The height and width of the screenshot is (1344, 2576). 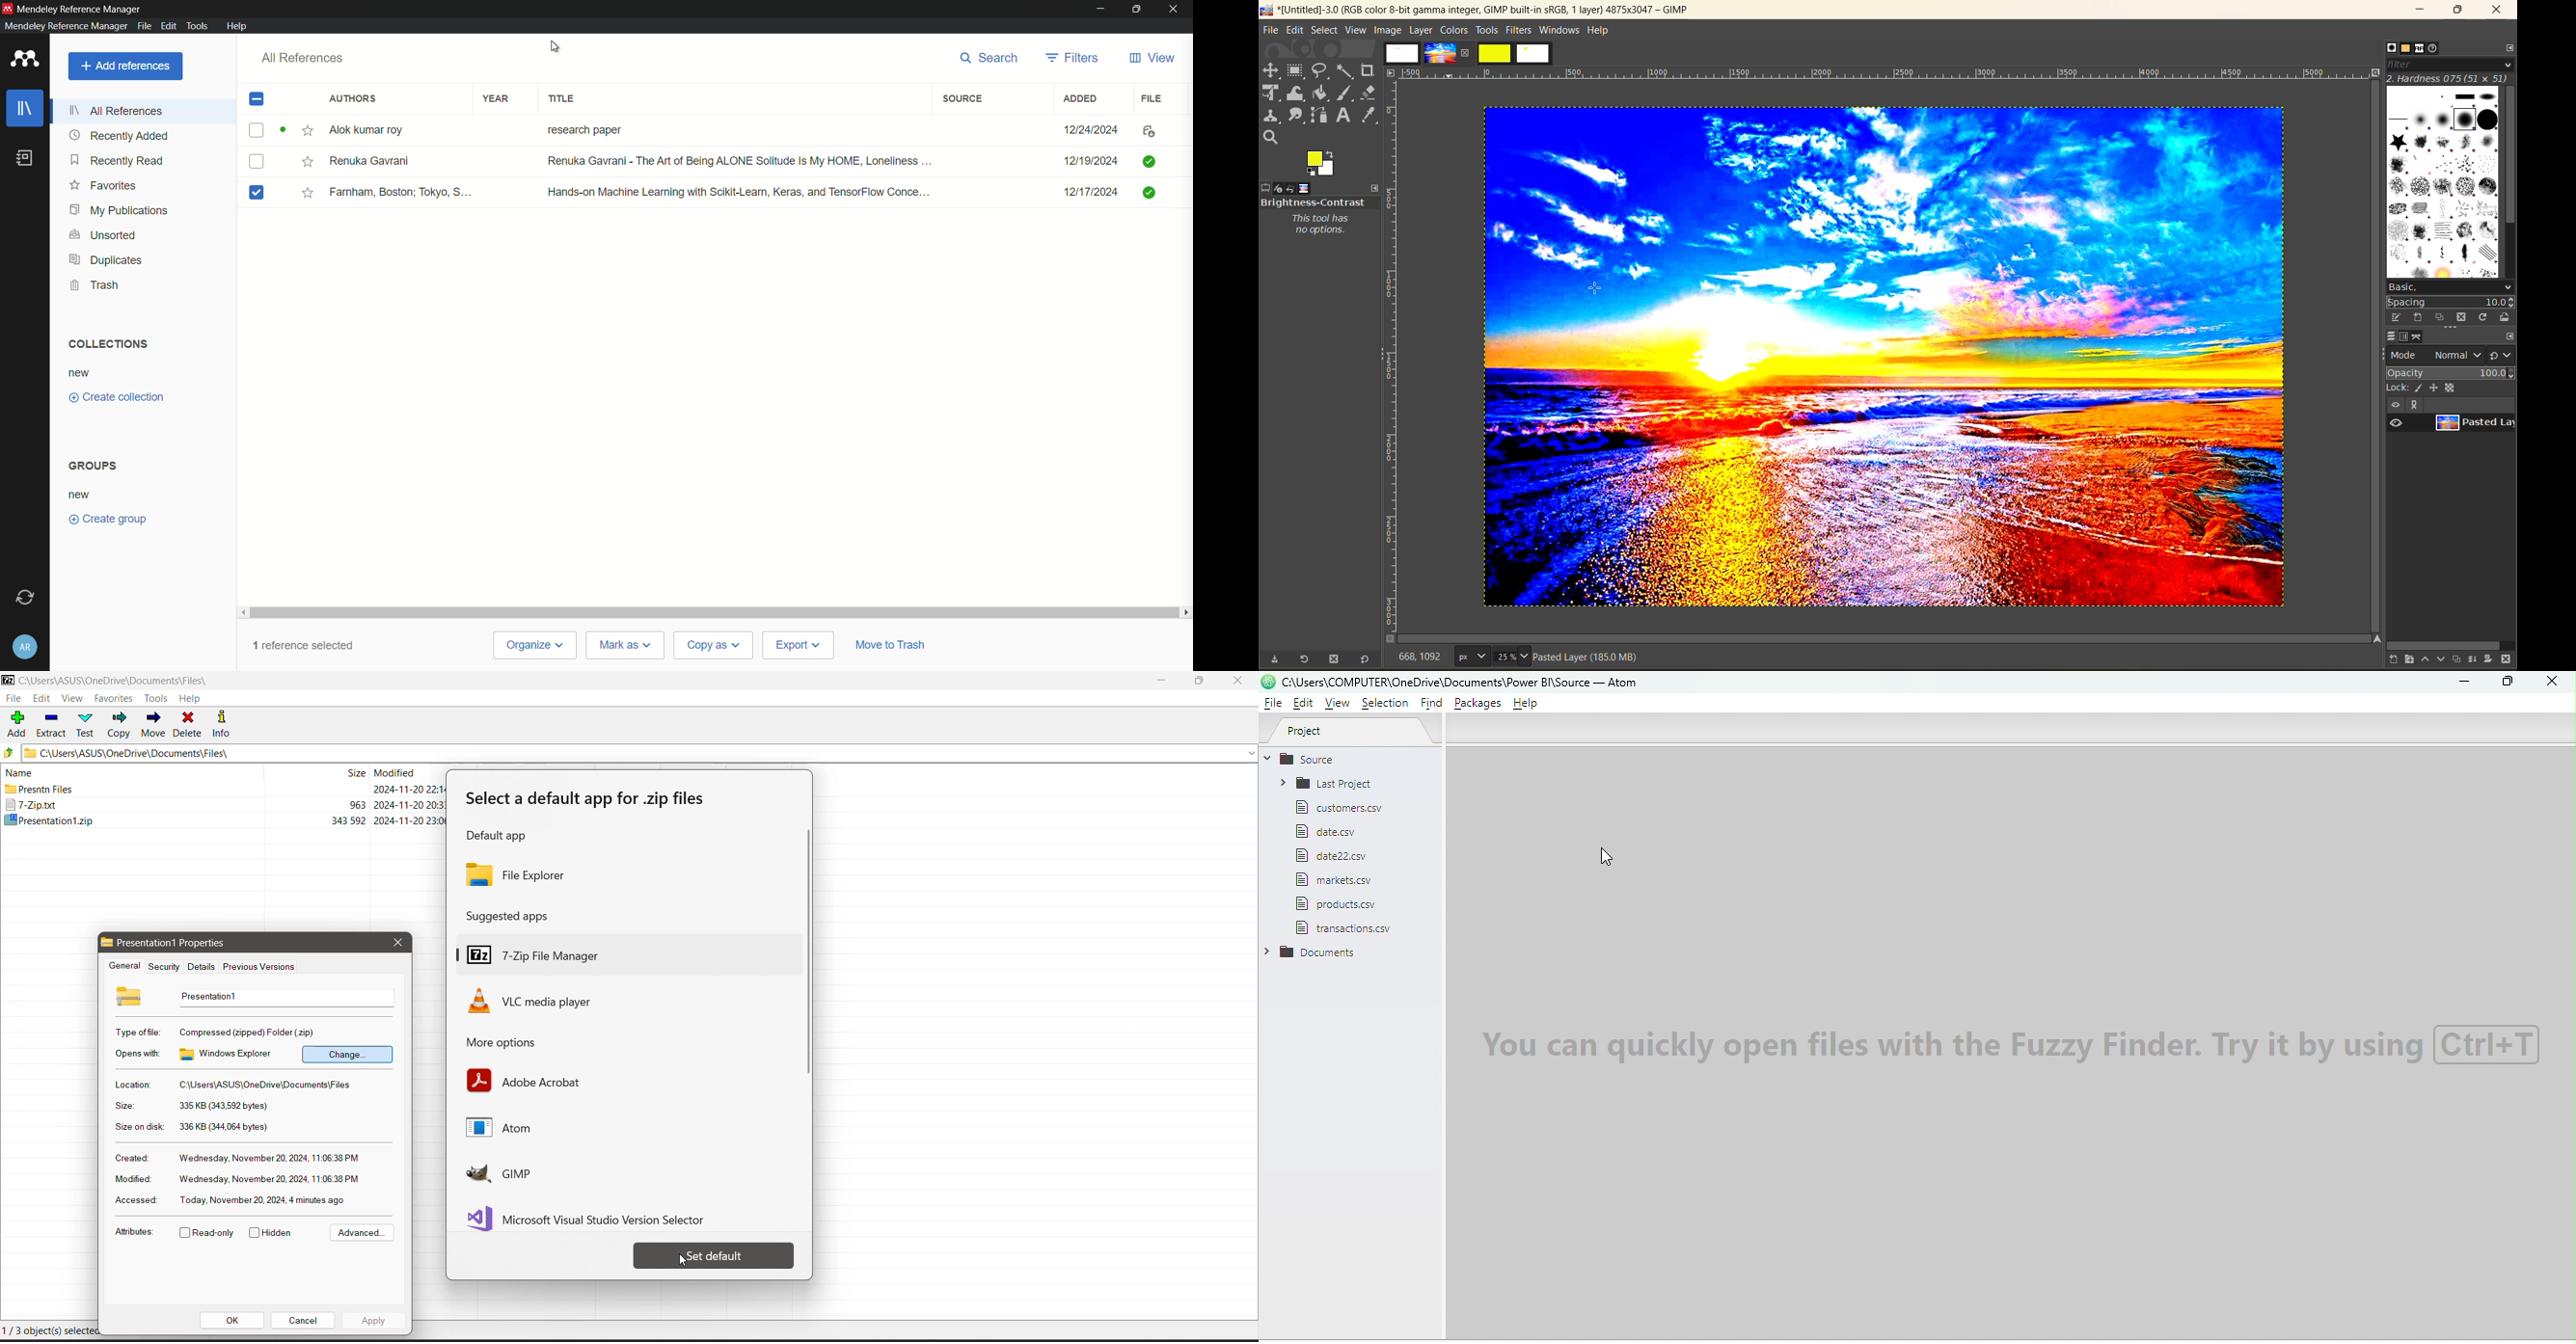 I want to click on images, so click(x=1403, y=50).